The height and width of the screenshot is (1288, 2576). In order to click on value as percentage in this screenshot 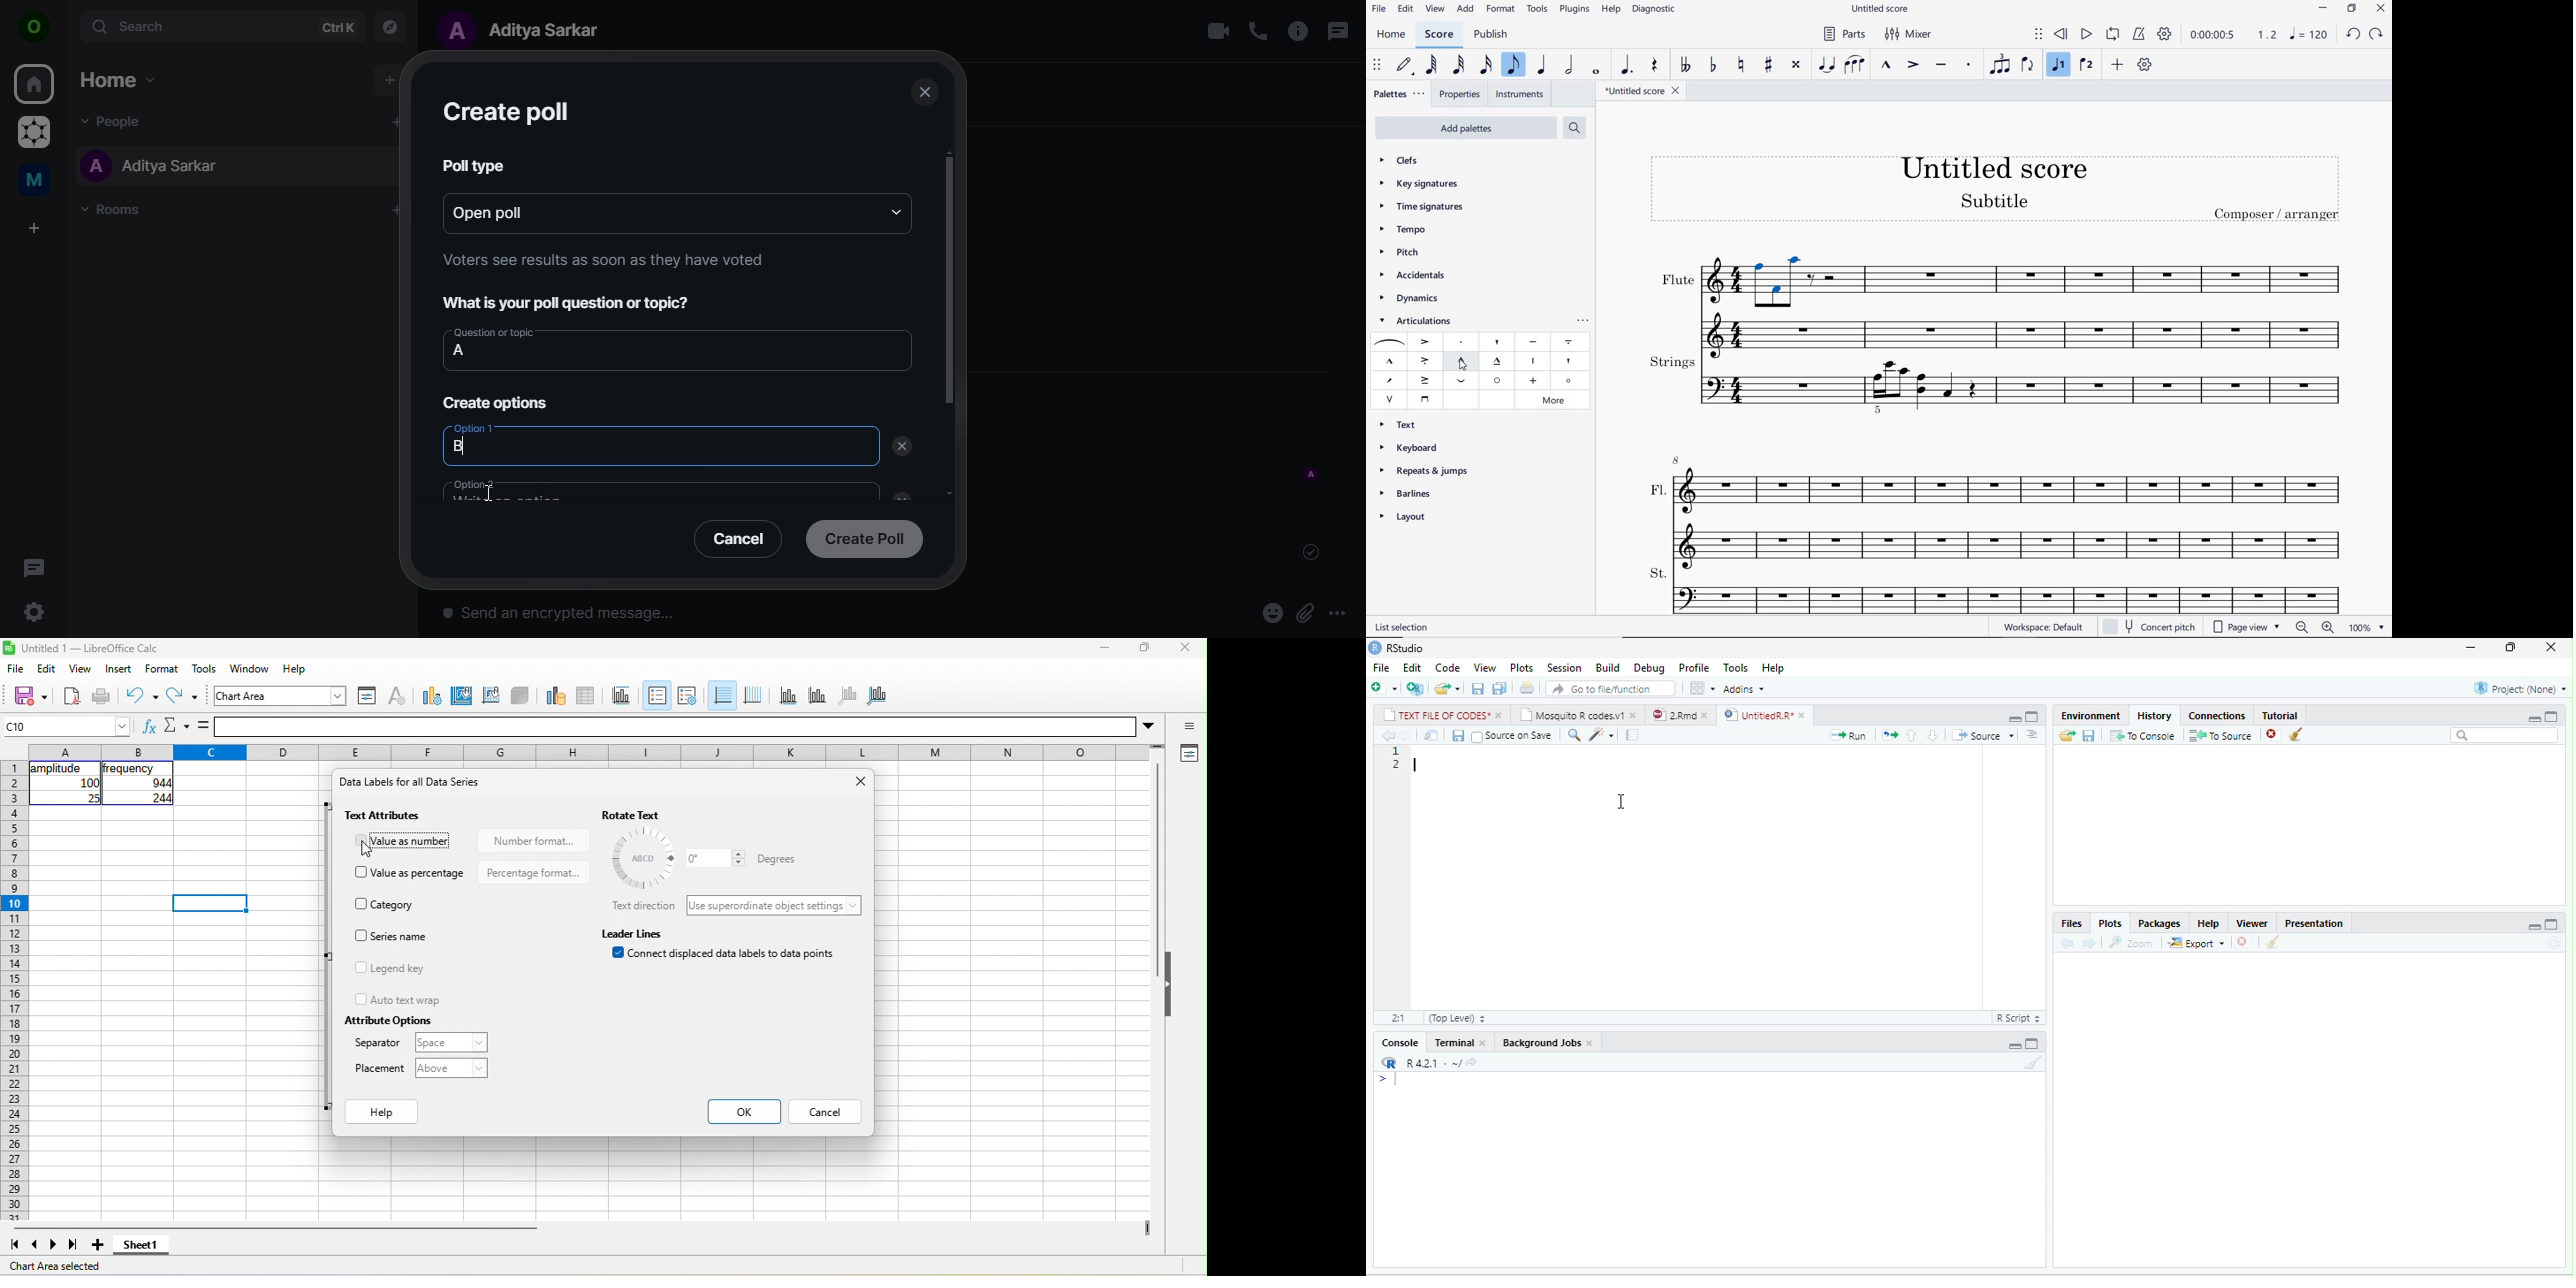, I will do `click(412, 873)`.